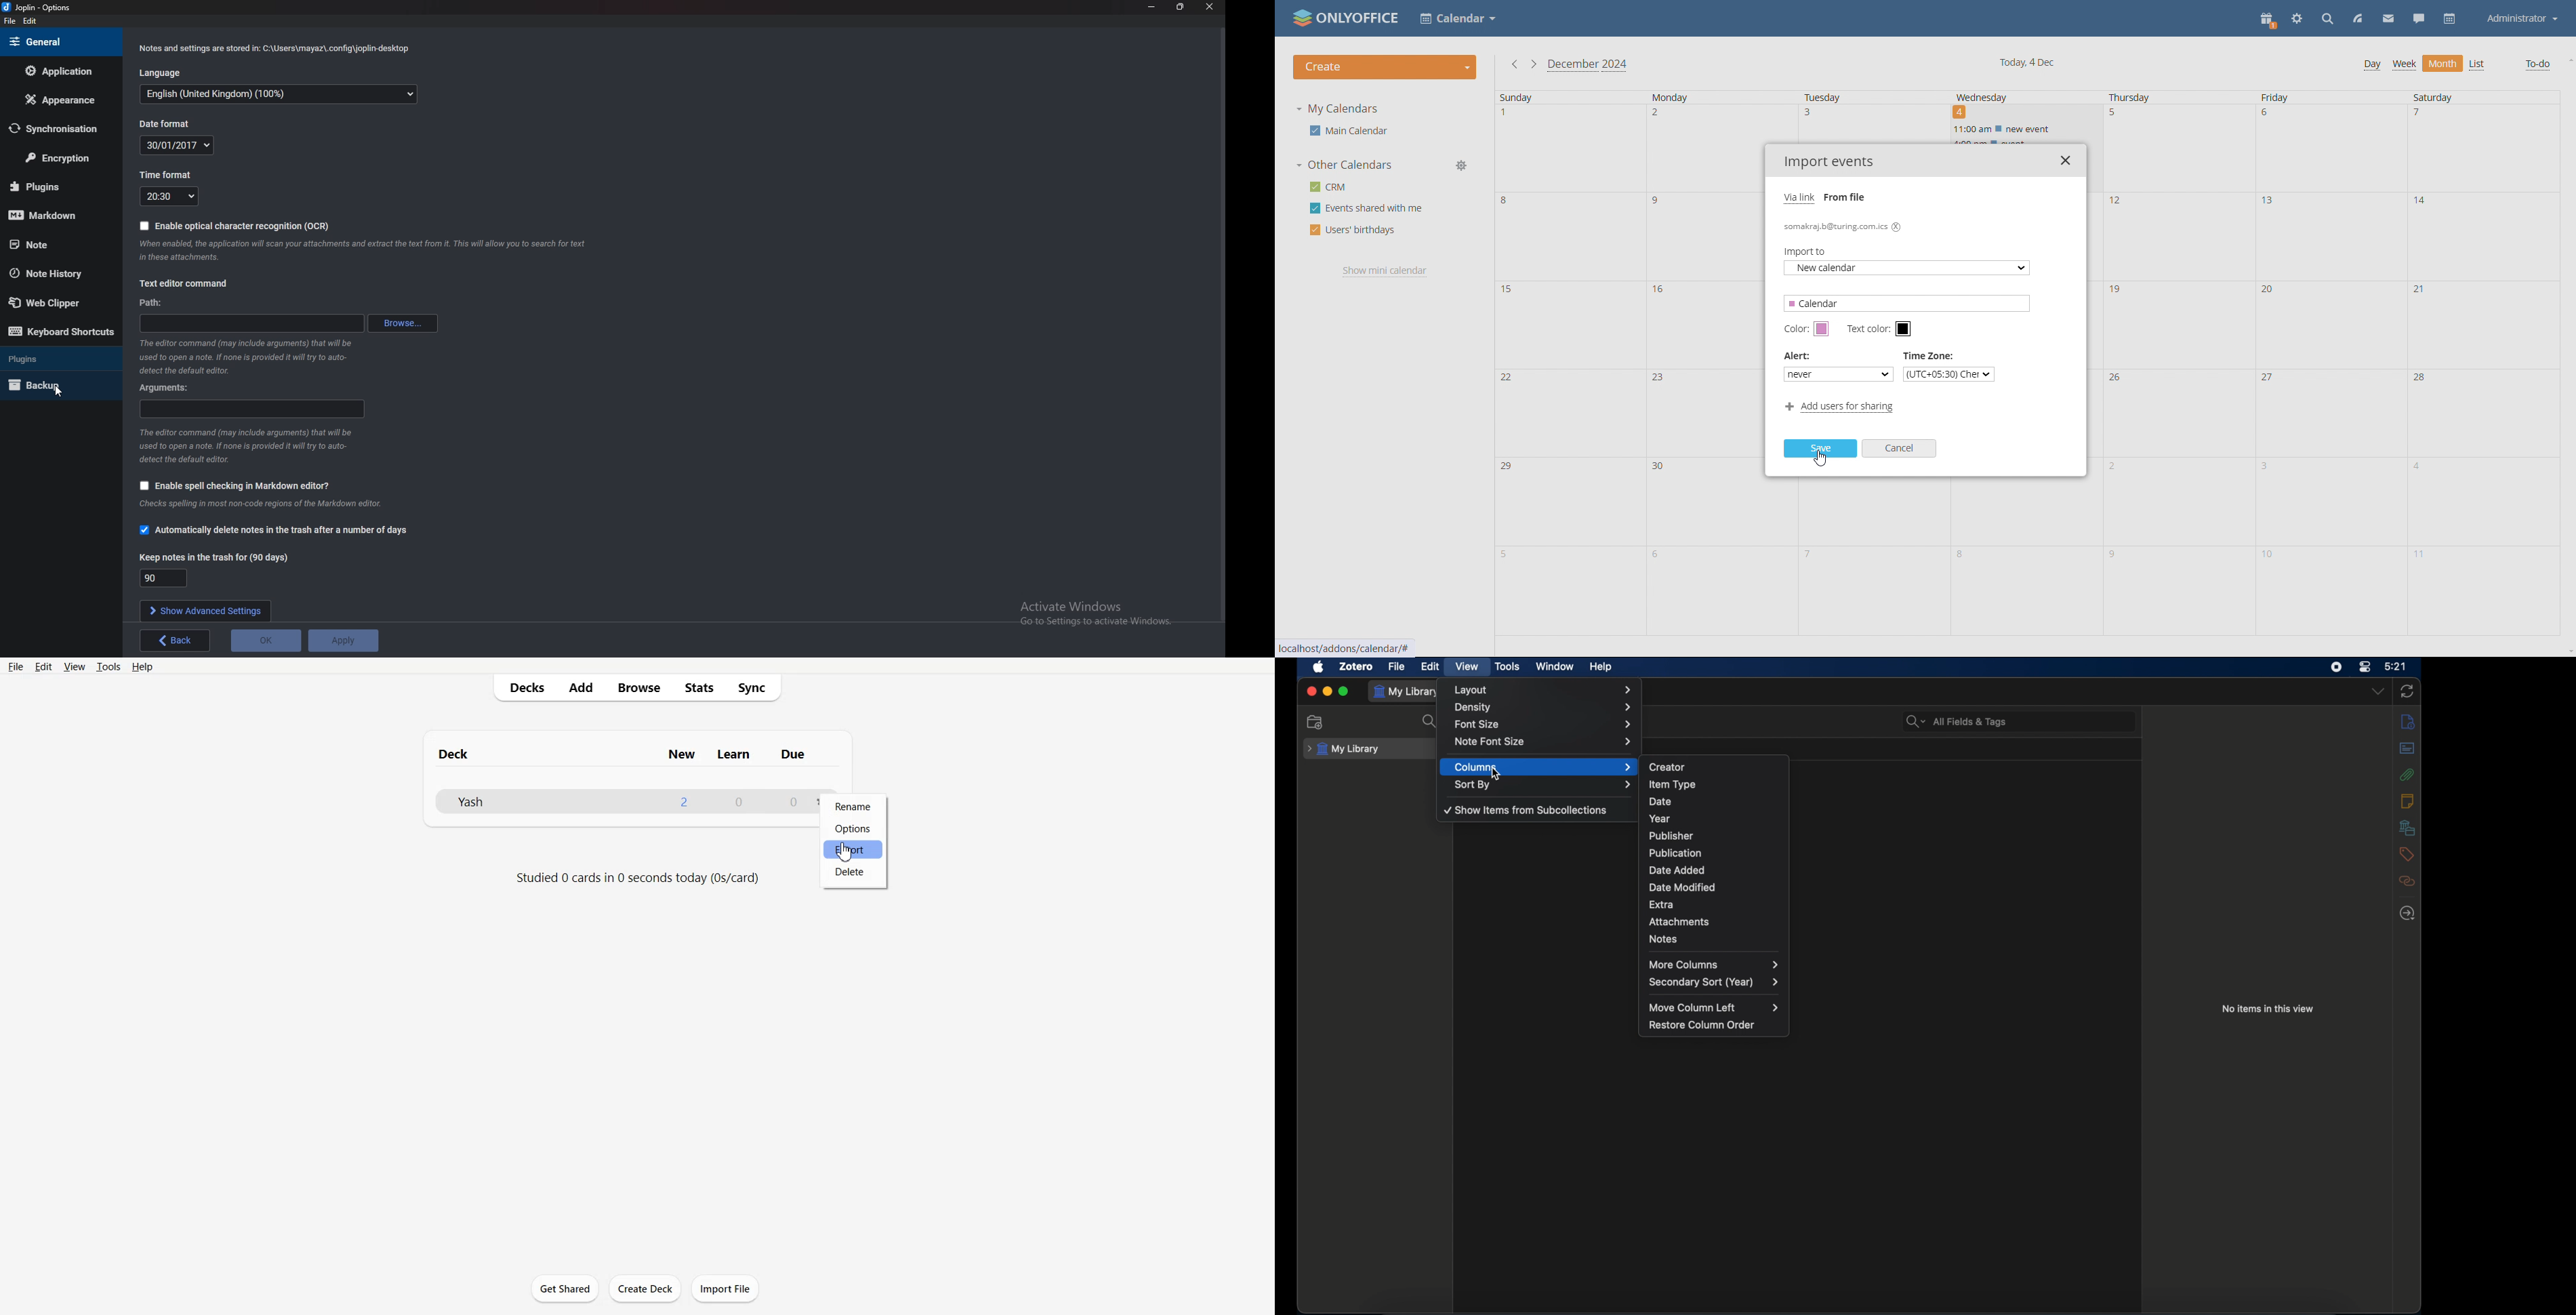 The width and height of the screenshot is (2576, 1316). What do you see at coordinates (176, 640) in the screenshot?
I see `back` at bounding box center [176, 640].